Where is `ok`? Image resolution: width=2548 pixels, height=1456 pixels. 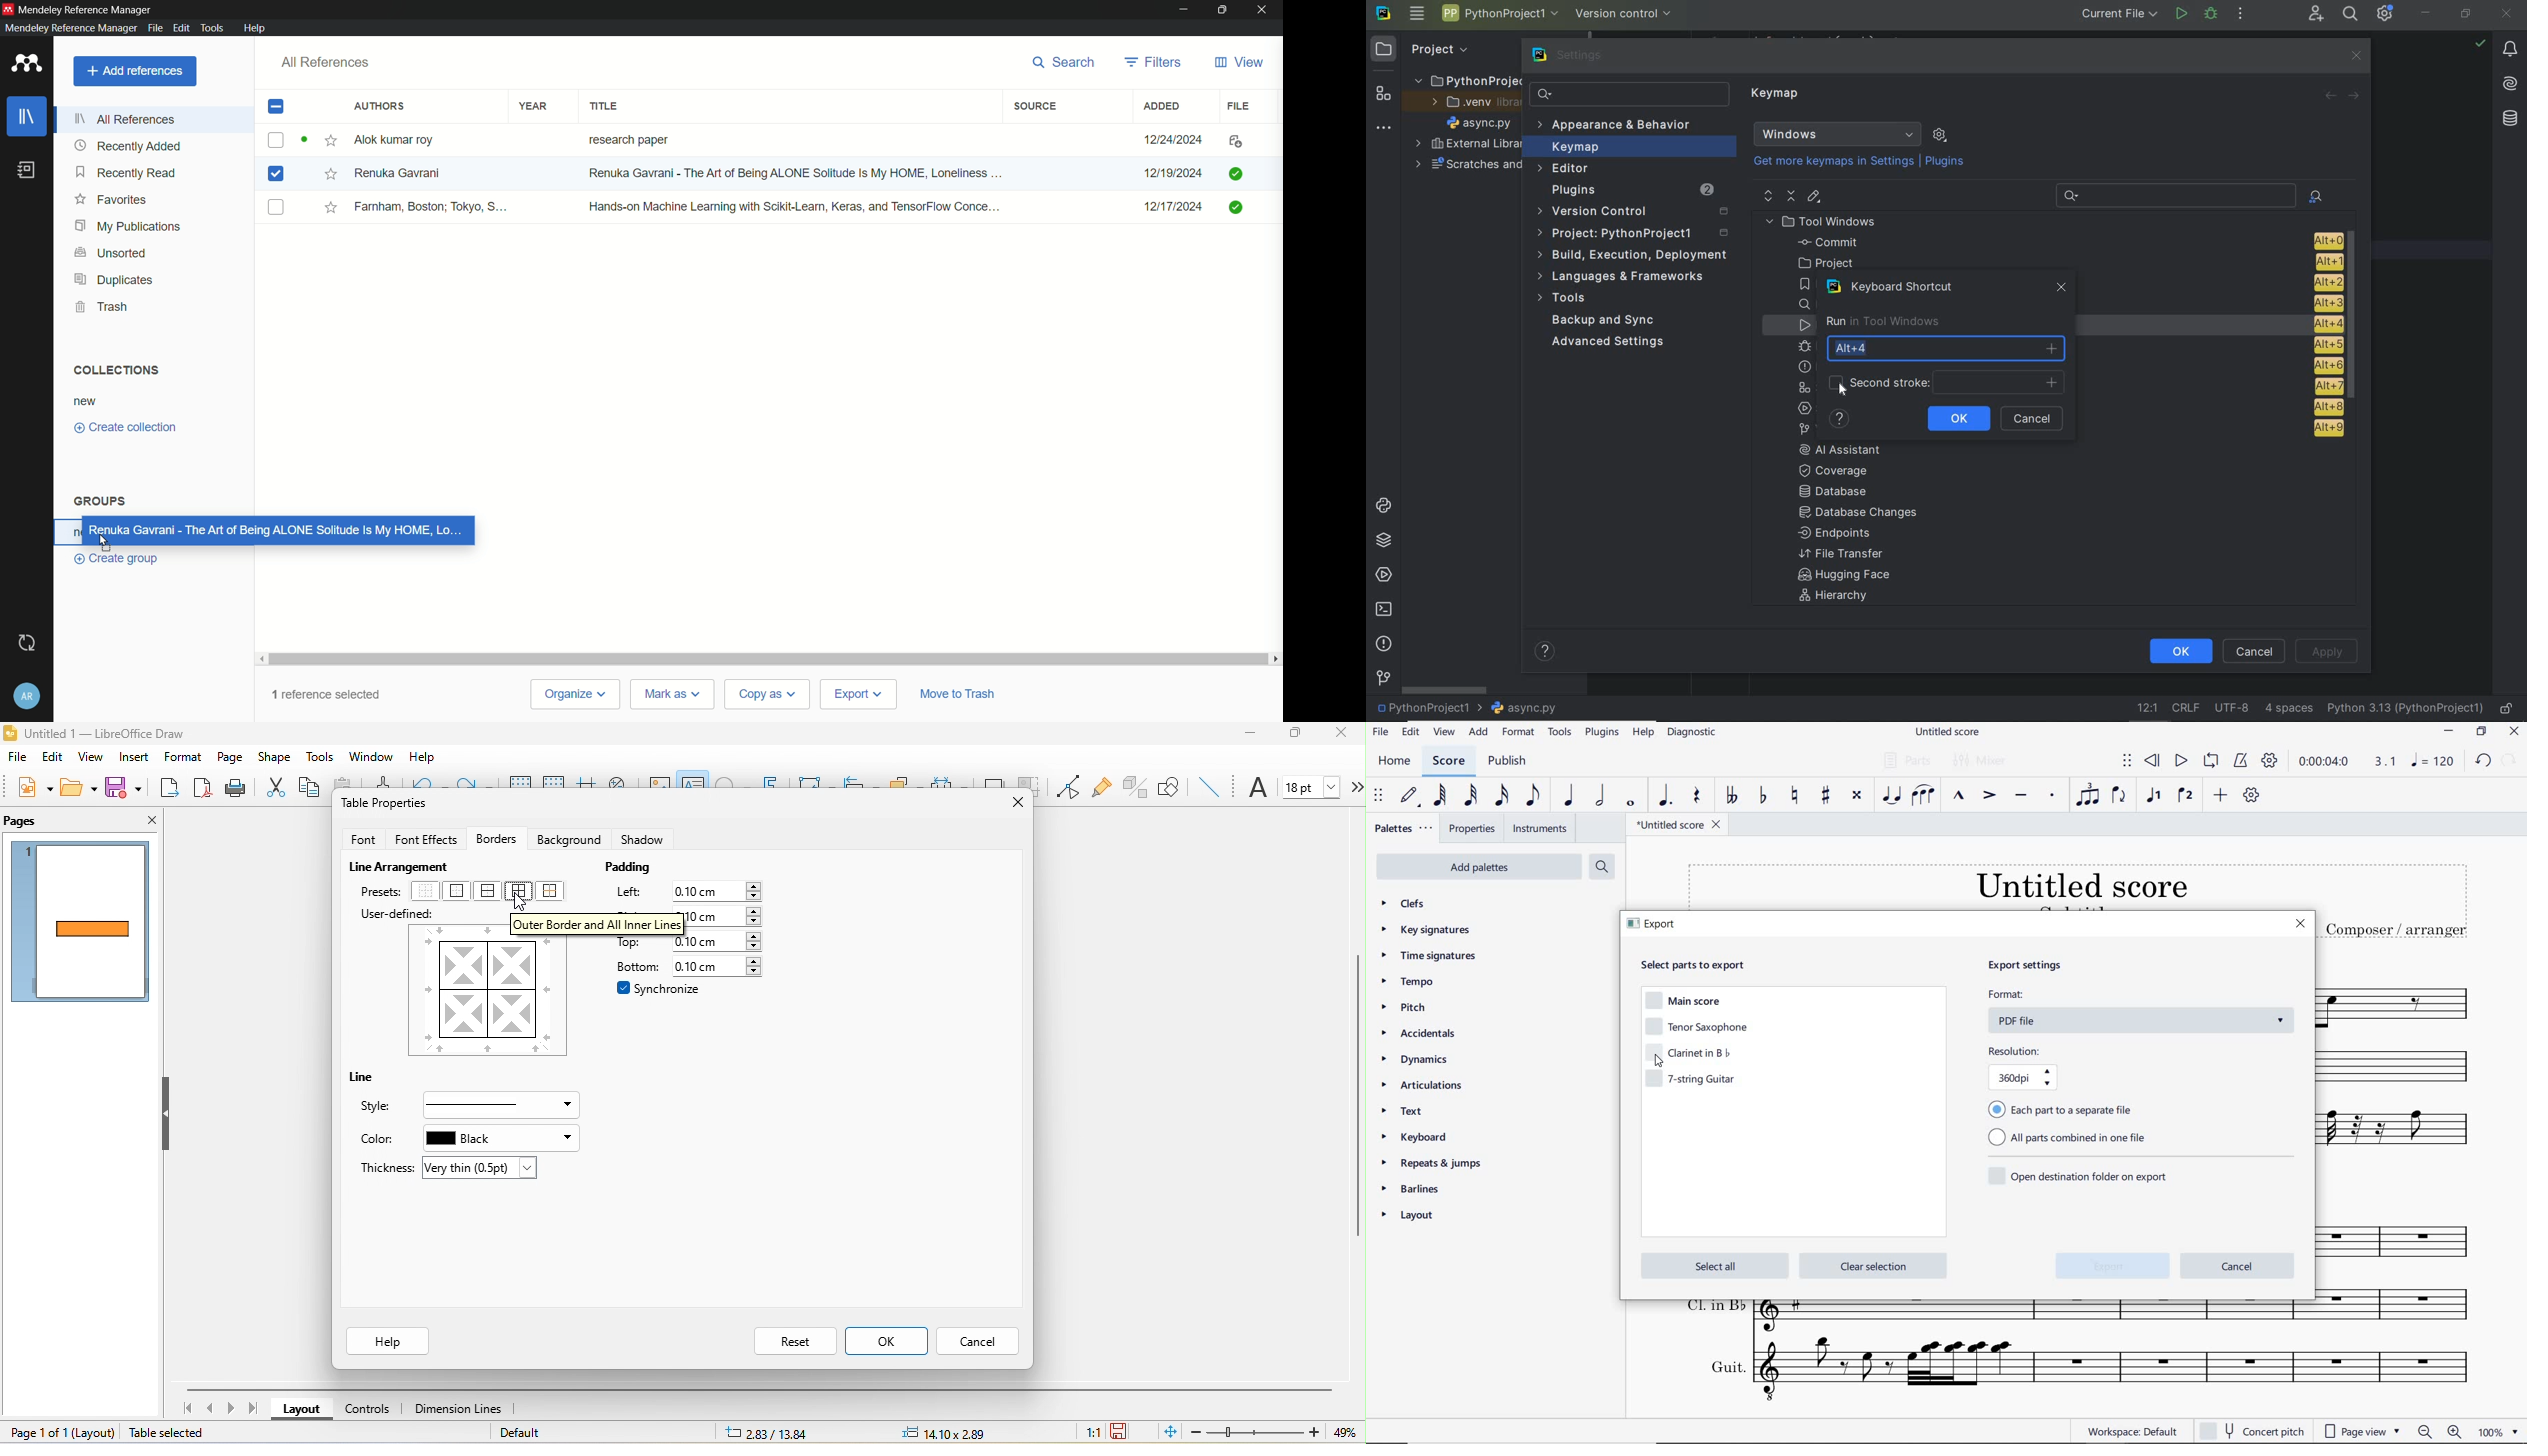 ok is located at coordinates (887, 1341).